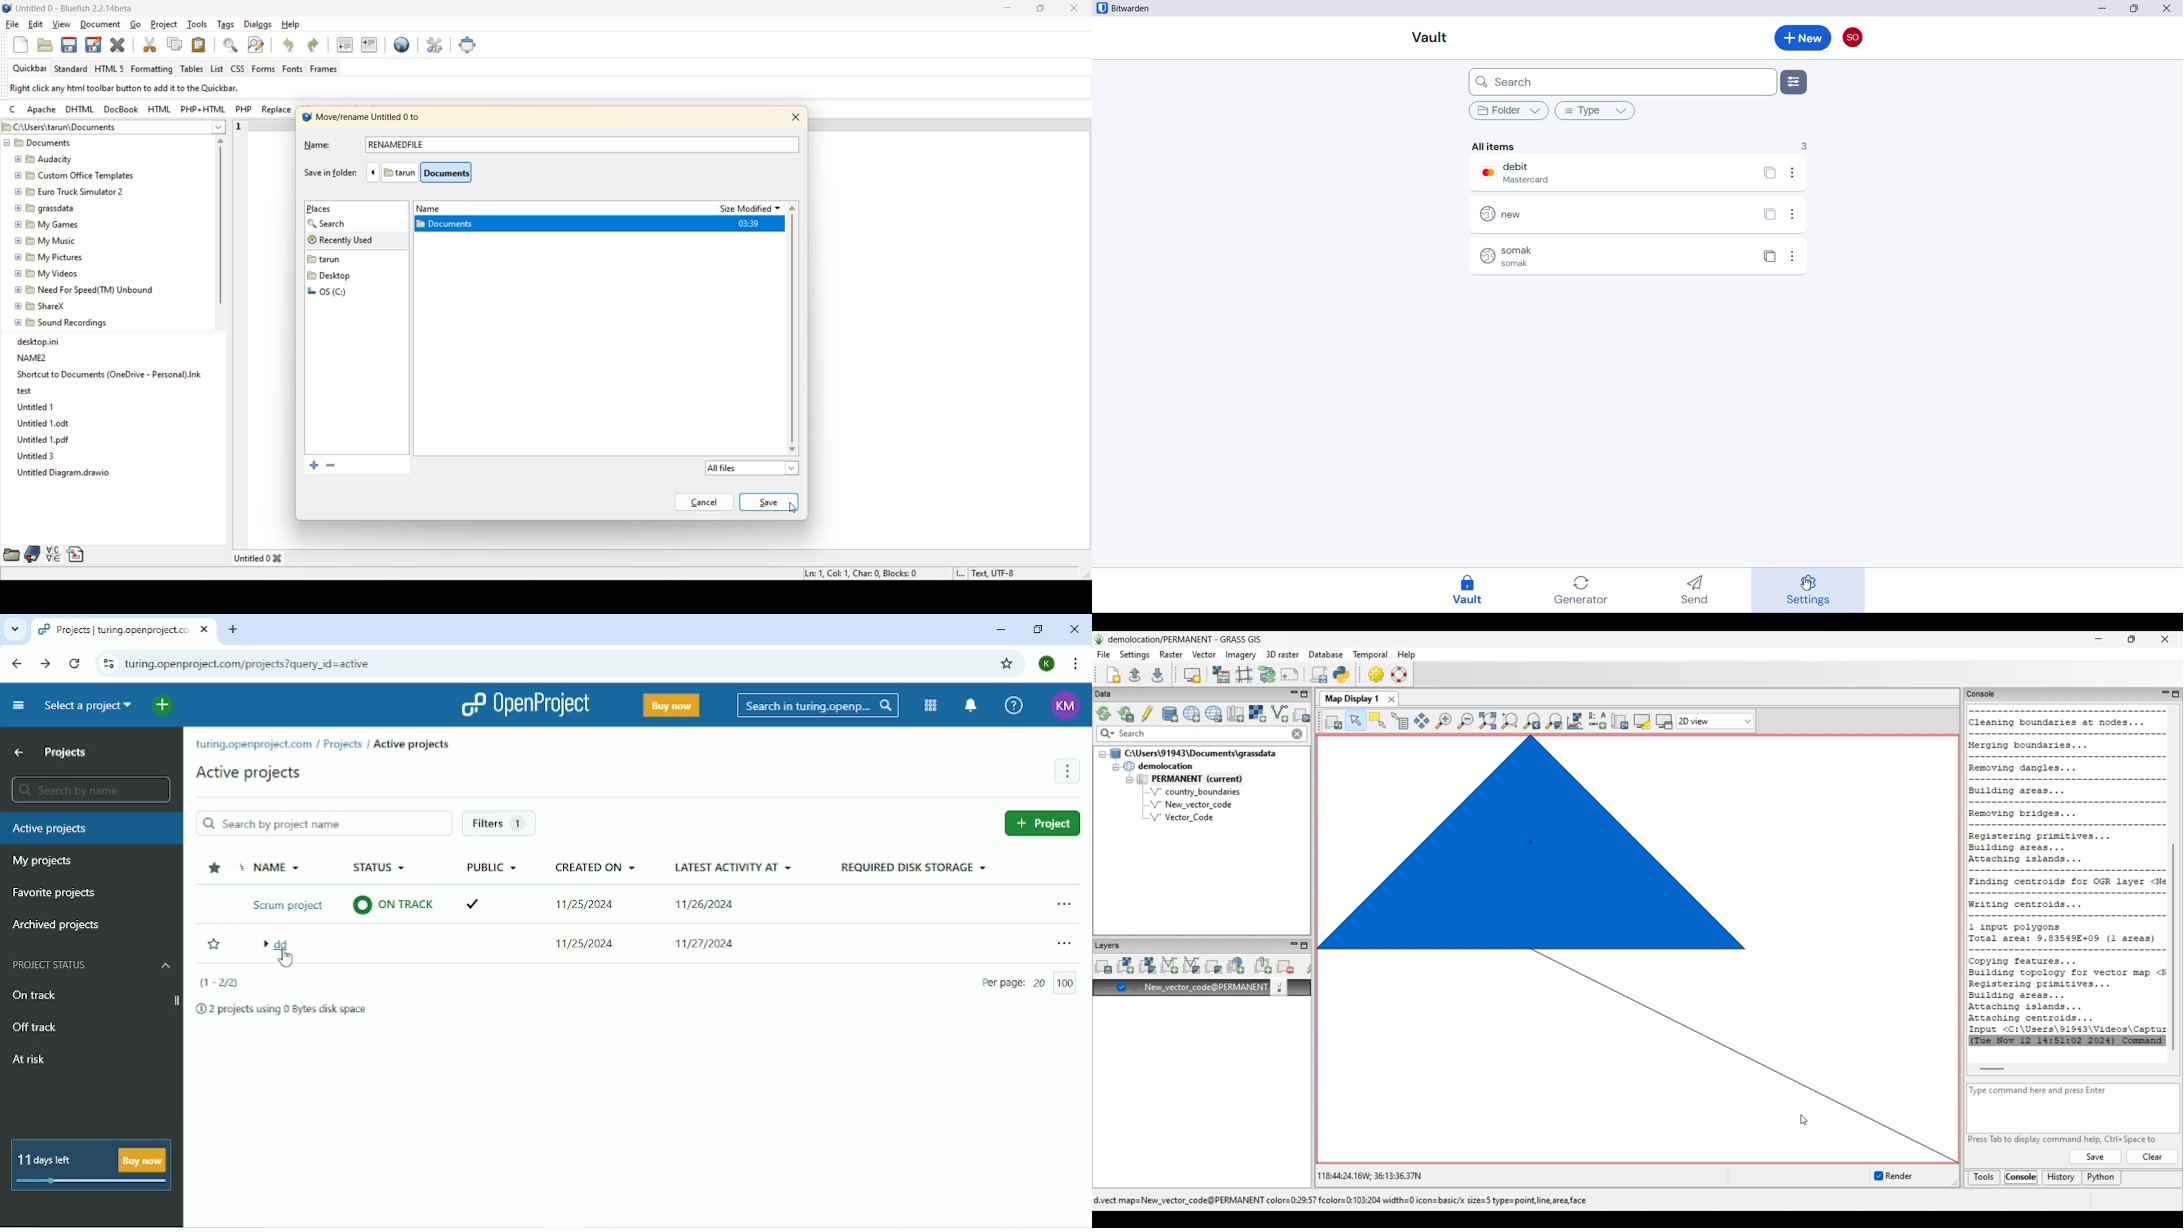 This screenshot has width=2184, height=1232. Describe the element at coordinates (284, 1012) in the screenshot. I see `2 projects using 0 bytes disk space` at that location.